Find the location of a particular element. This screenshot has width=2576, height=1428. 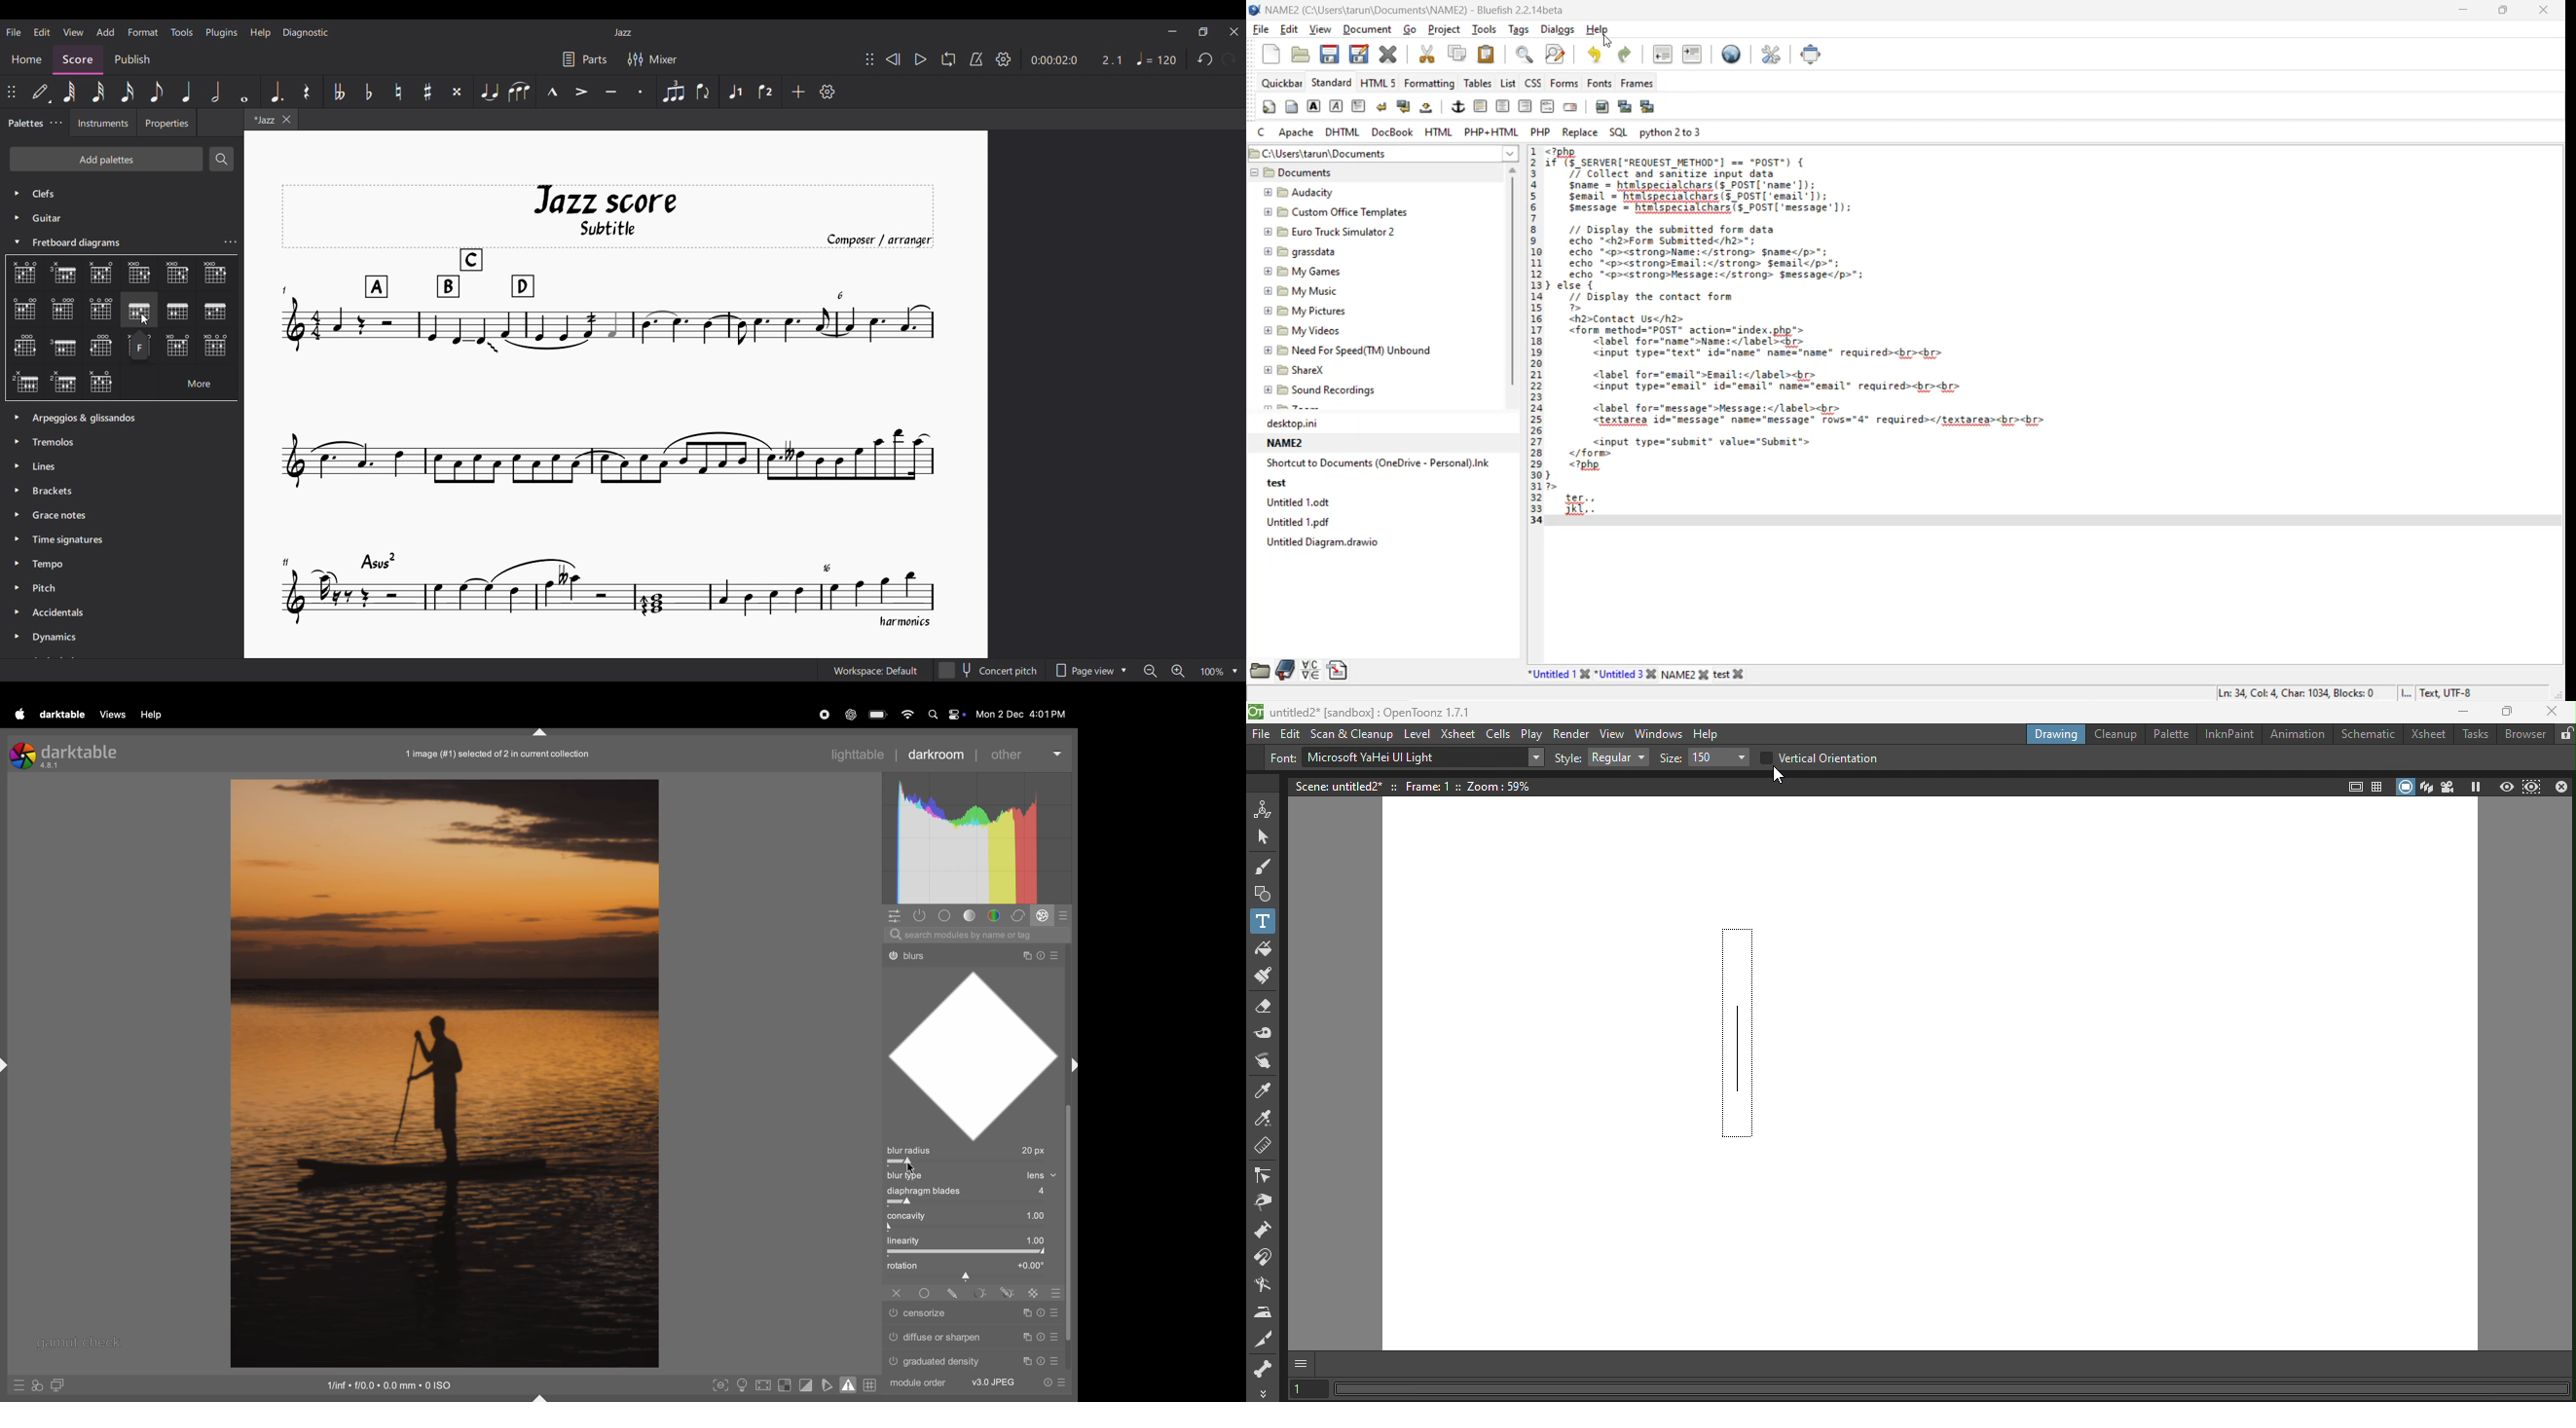

Tuplet is located at coordinates (673, 92).